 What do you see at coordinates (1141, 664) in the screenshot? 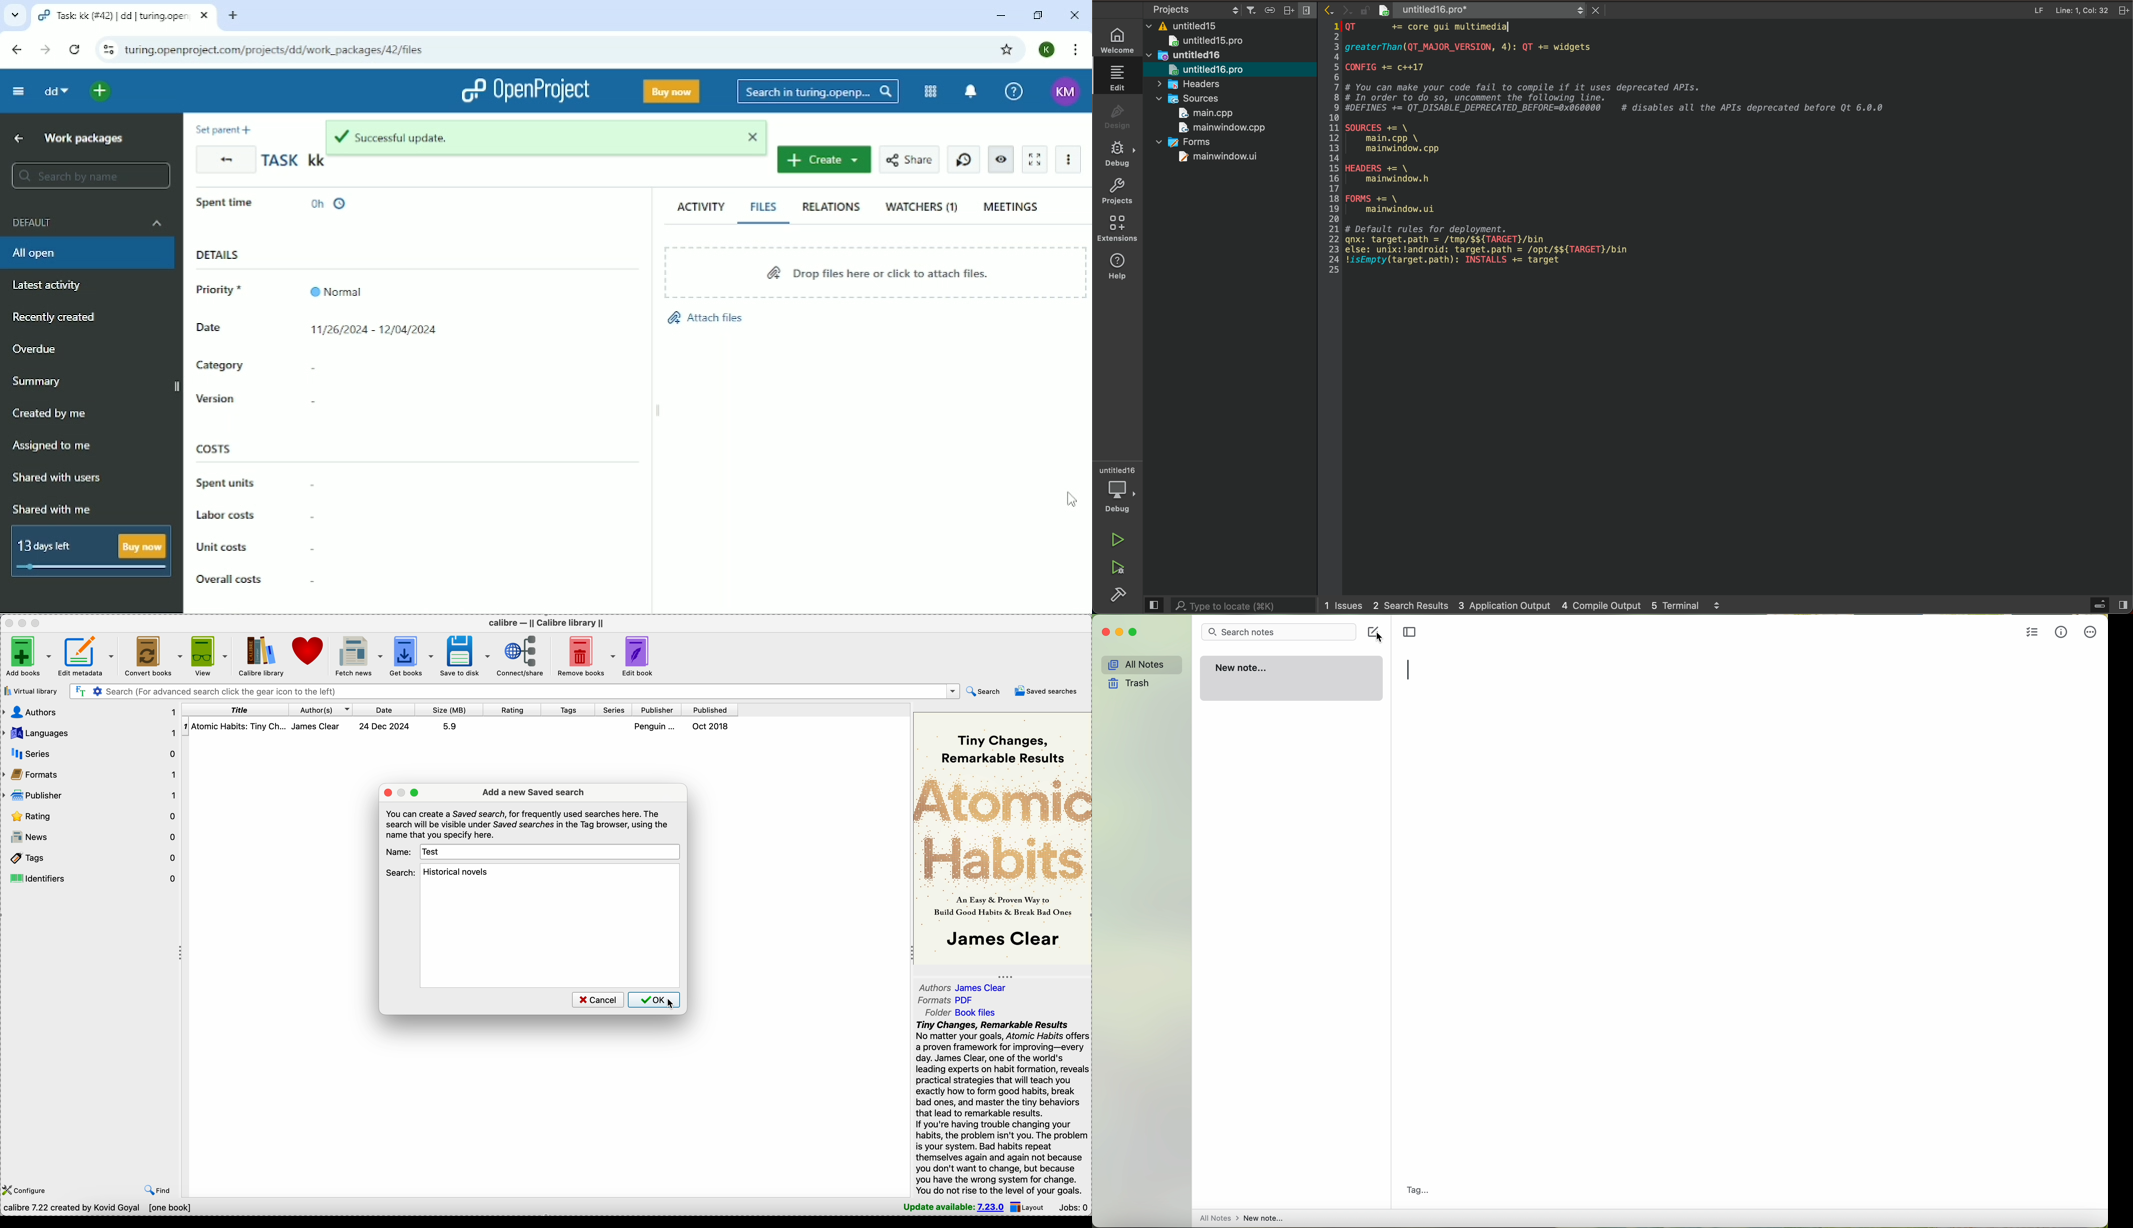
I see `all notes` at bounding box center [1141, 664].